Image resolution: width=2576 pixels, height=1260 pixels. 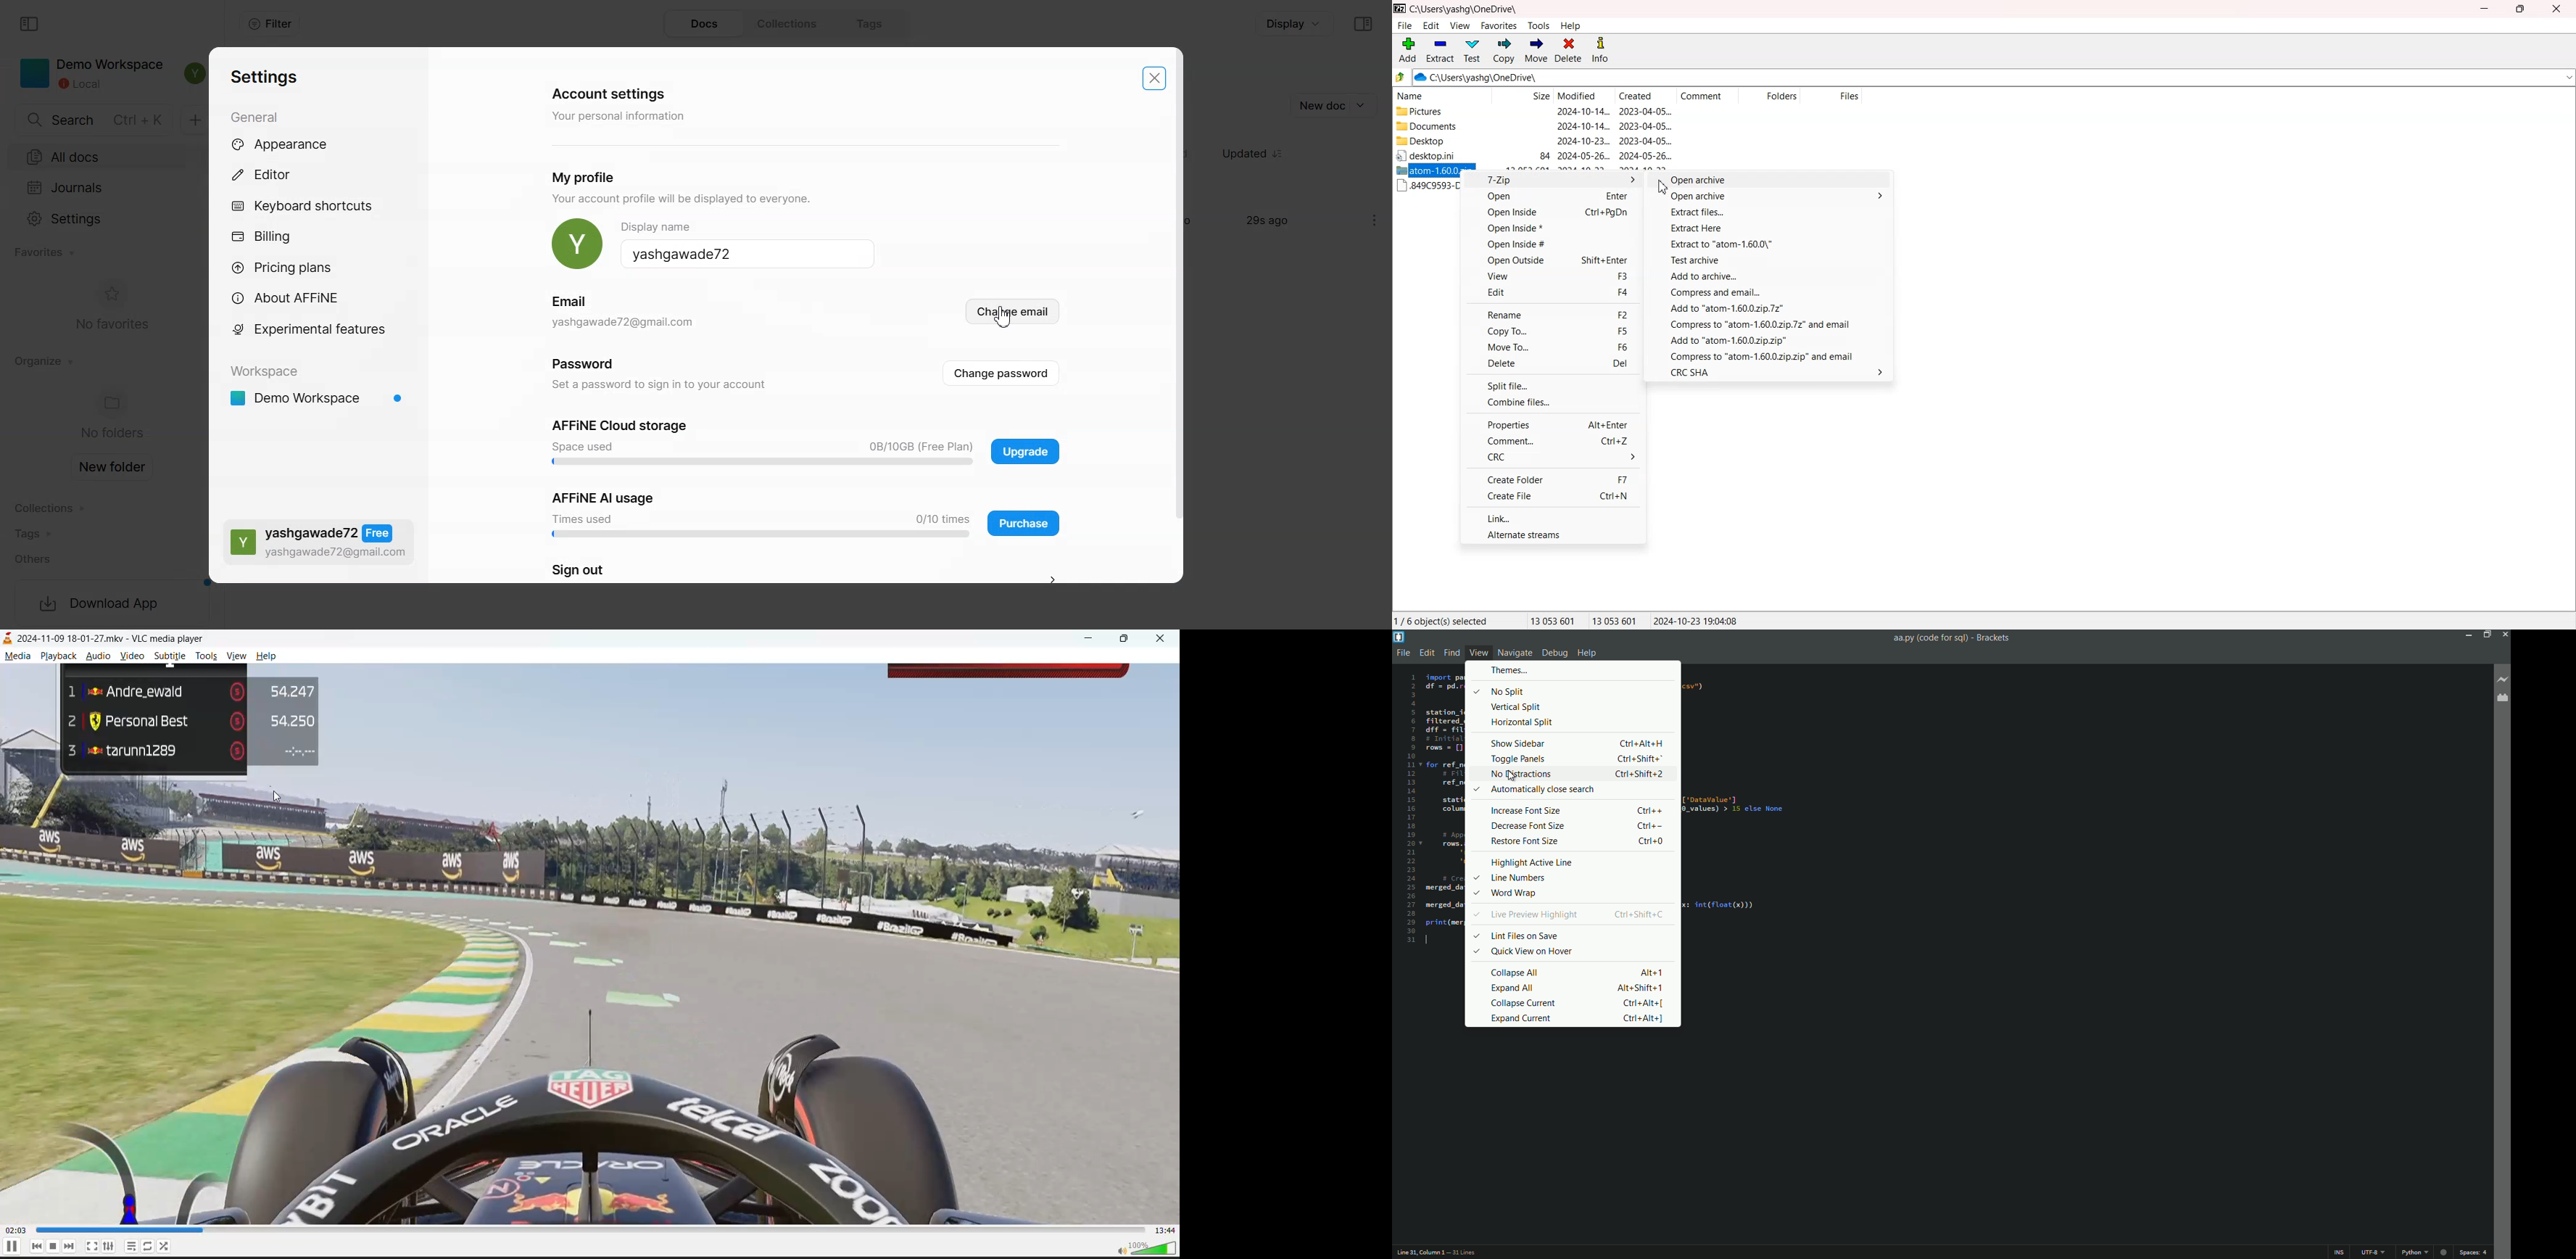 What do you see at coordinates (2468, 635) in the screenshot?
I see `minimize` at bounding box center [2468, 635].